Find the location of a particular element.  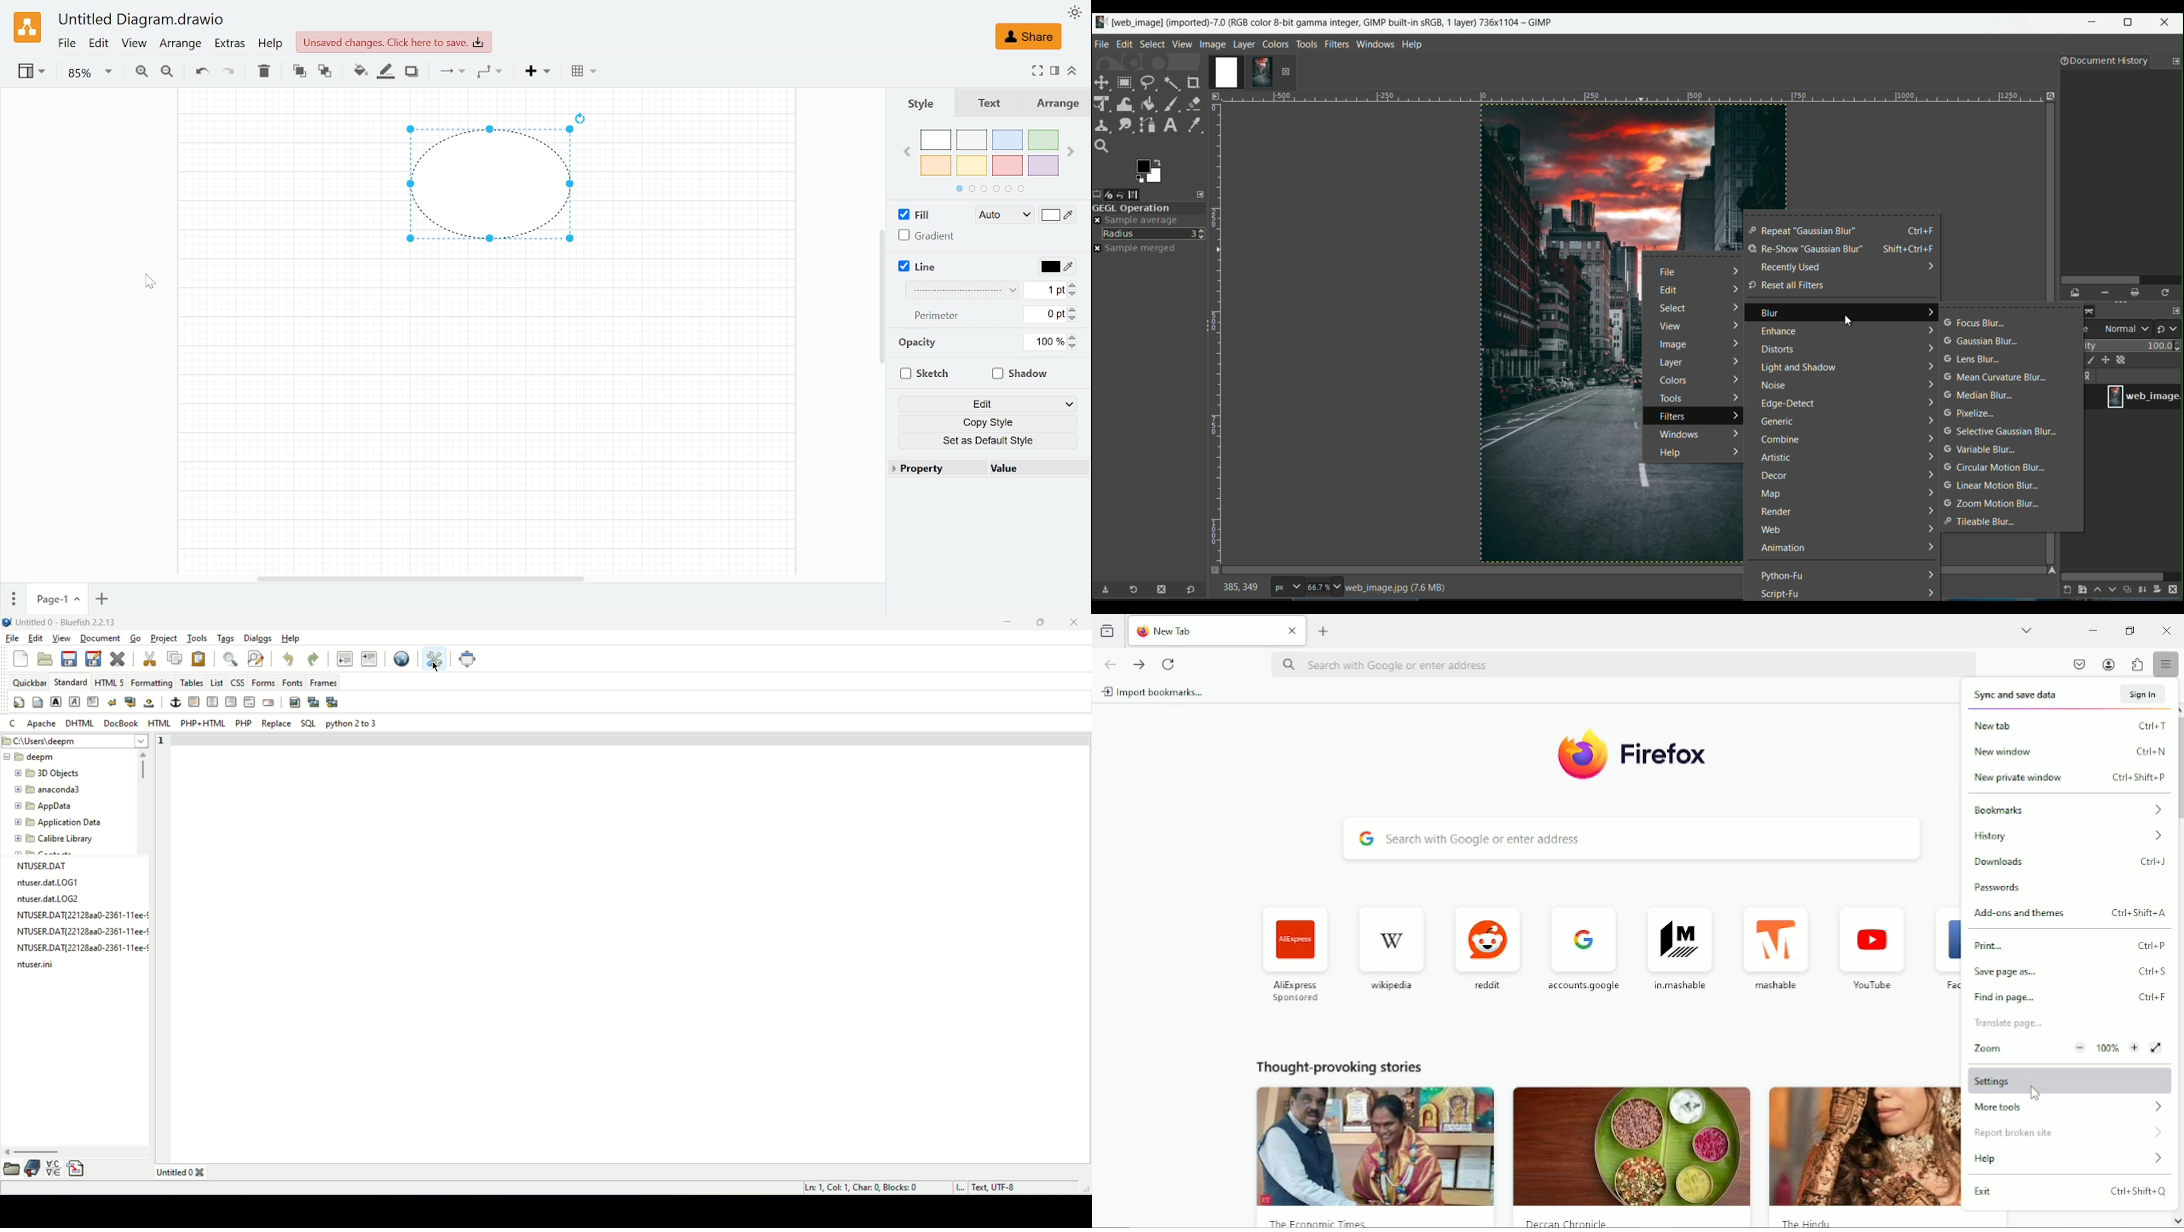

Zoom in is located at coordinates (141, 72).